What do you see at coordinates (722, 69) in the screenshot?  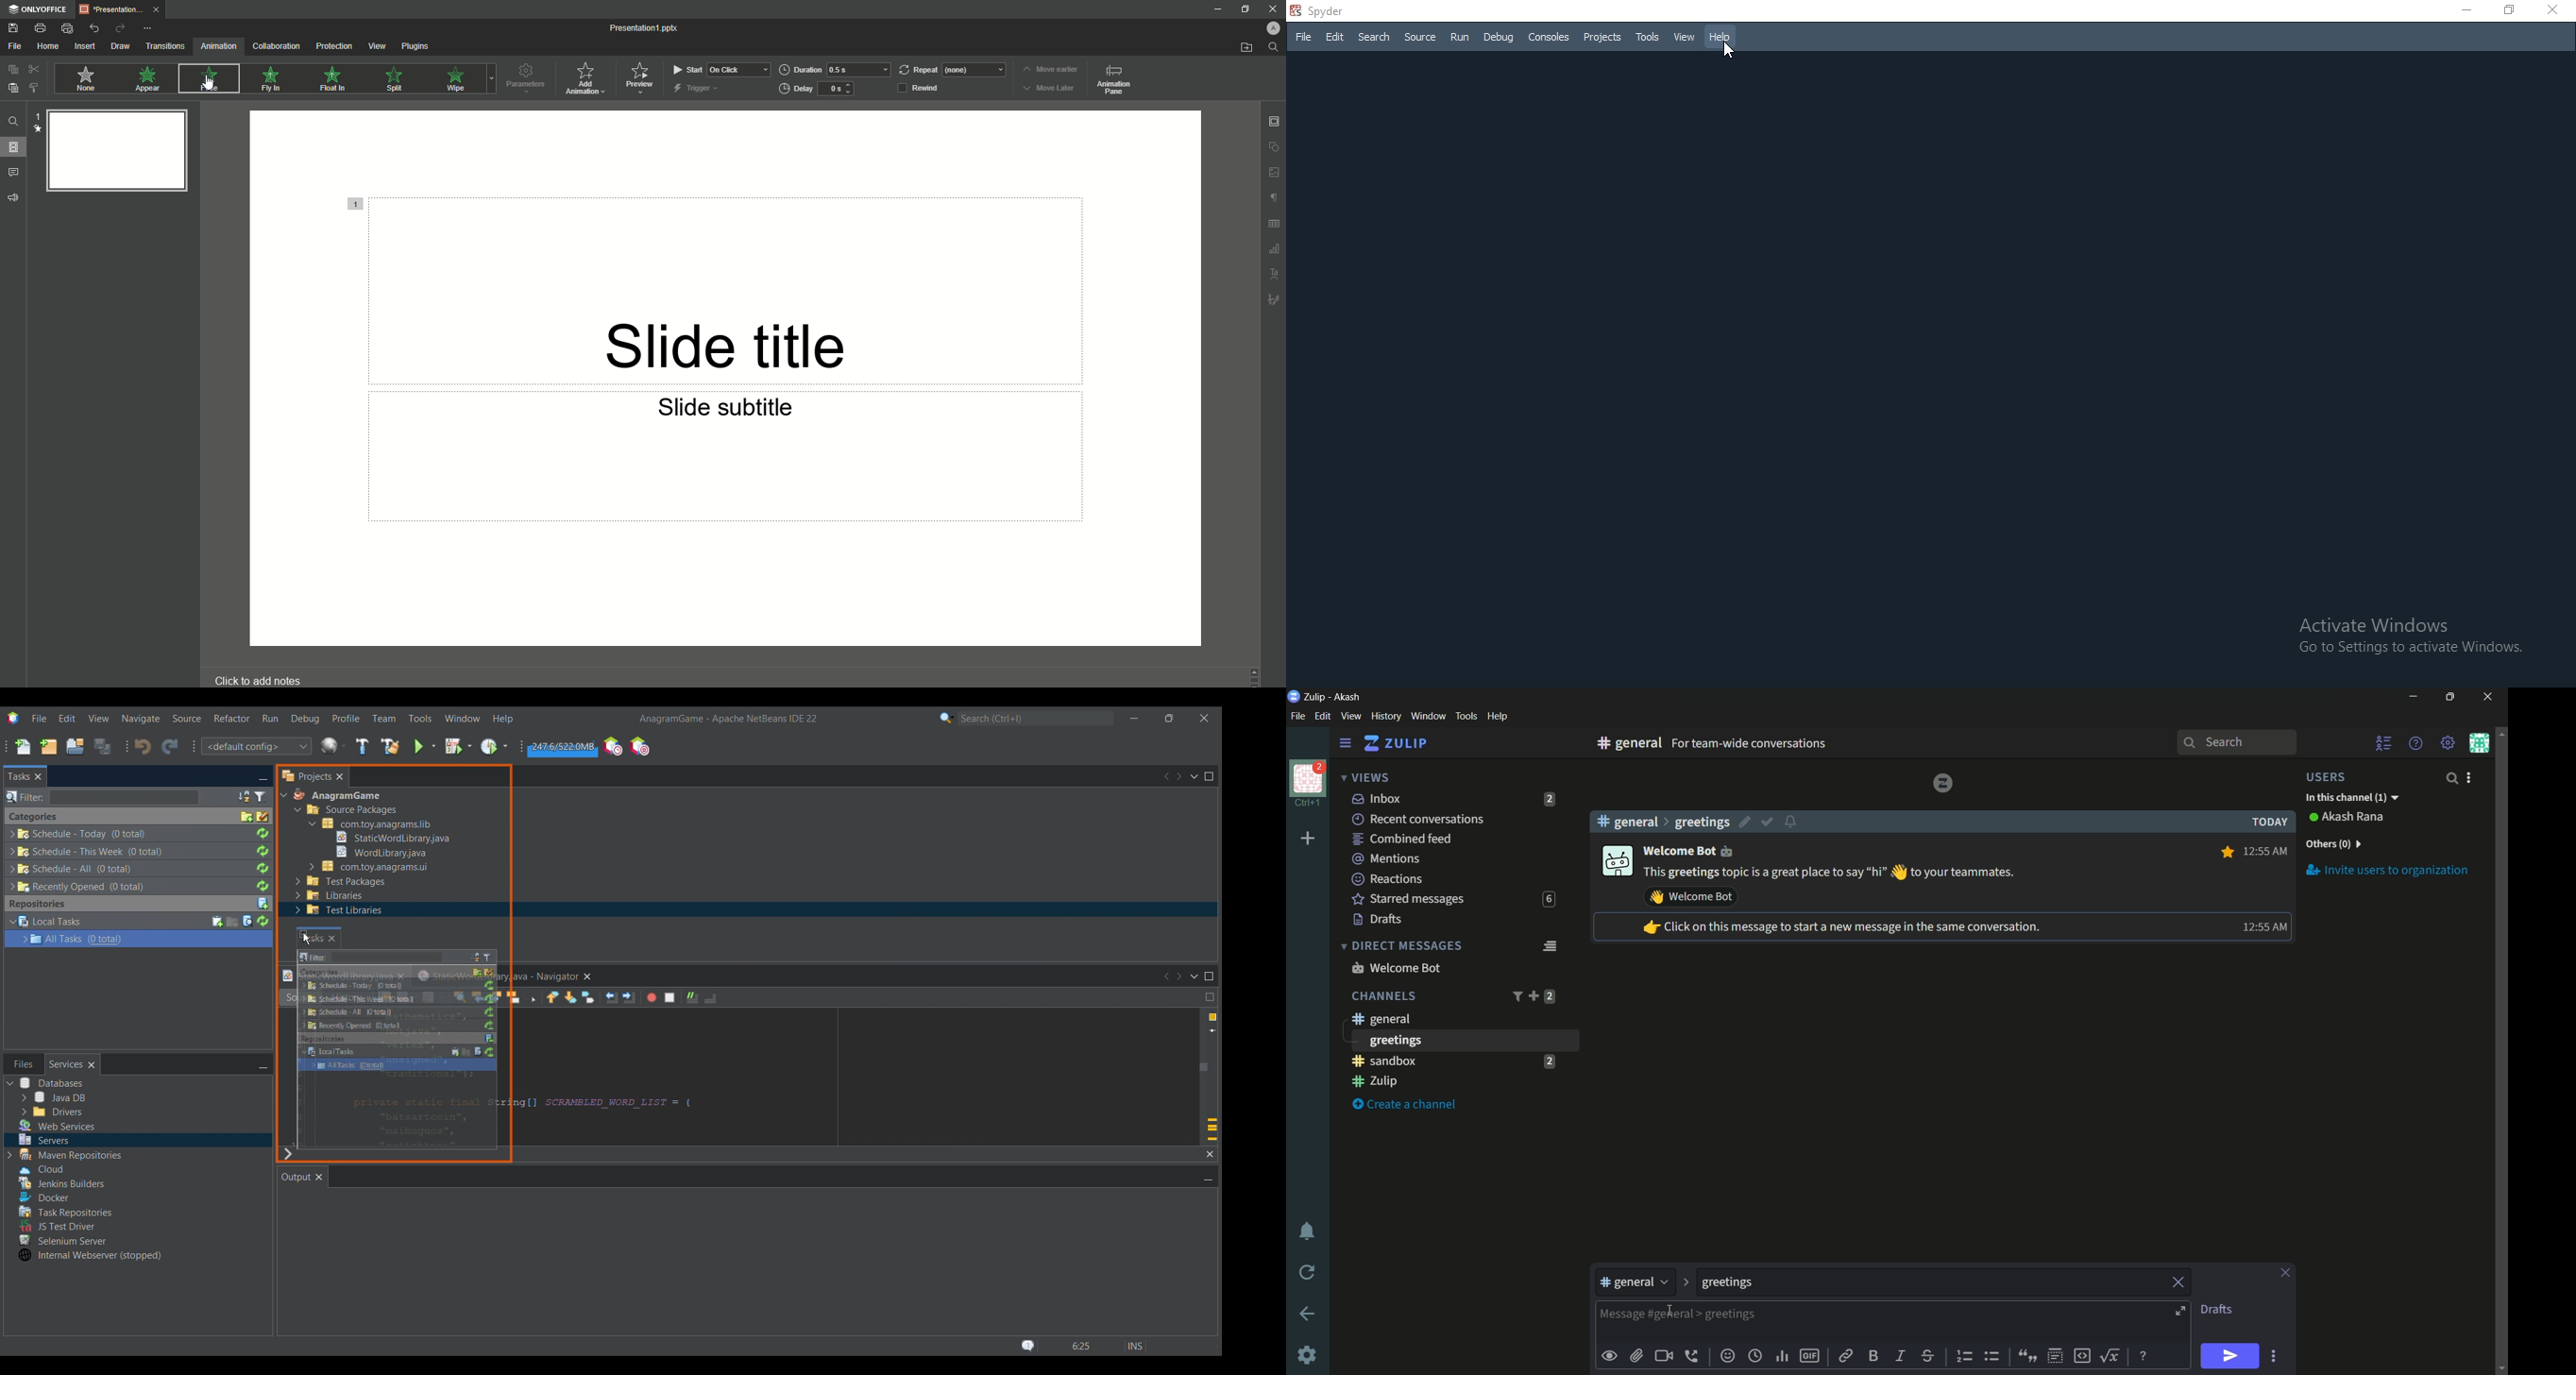 I see `Start (on Click)` at bounding box center [722, 69].